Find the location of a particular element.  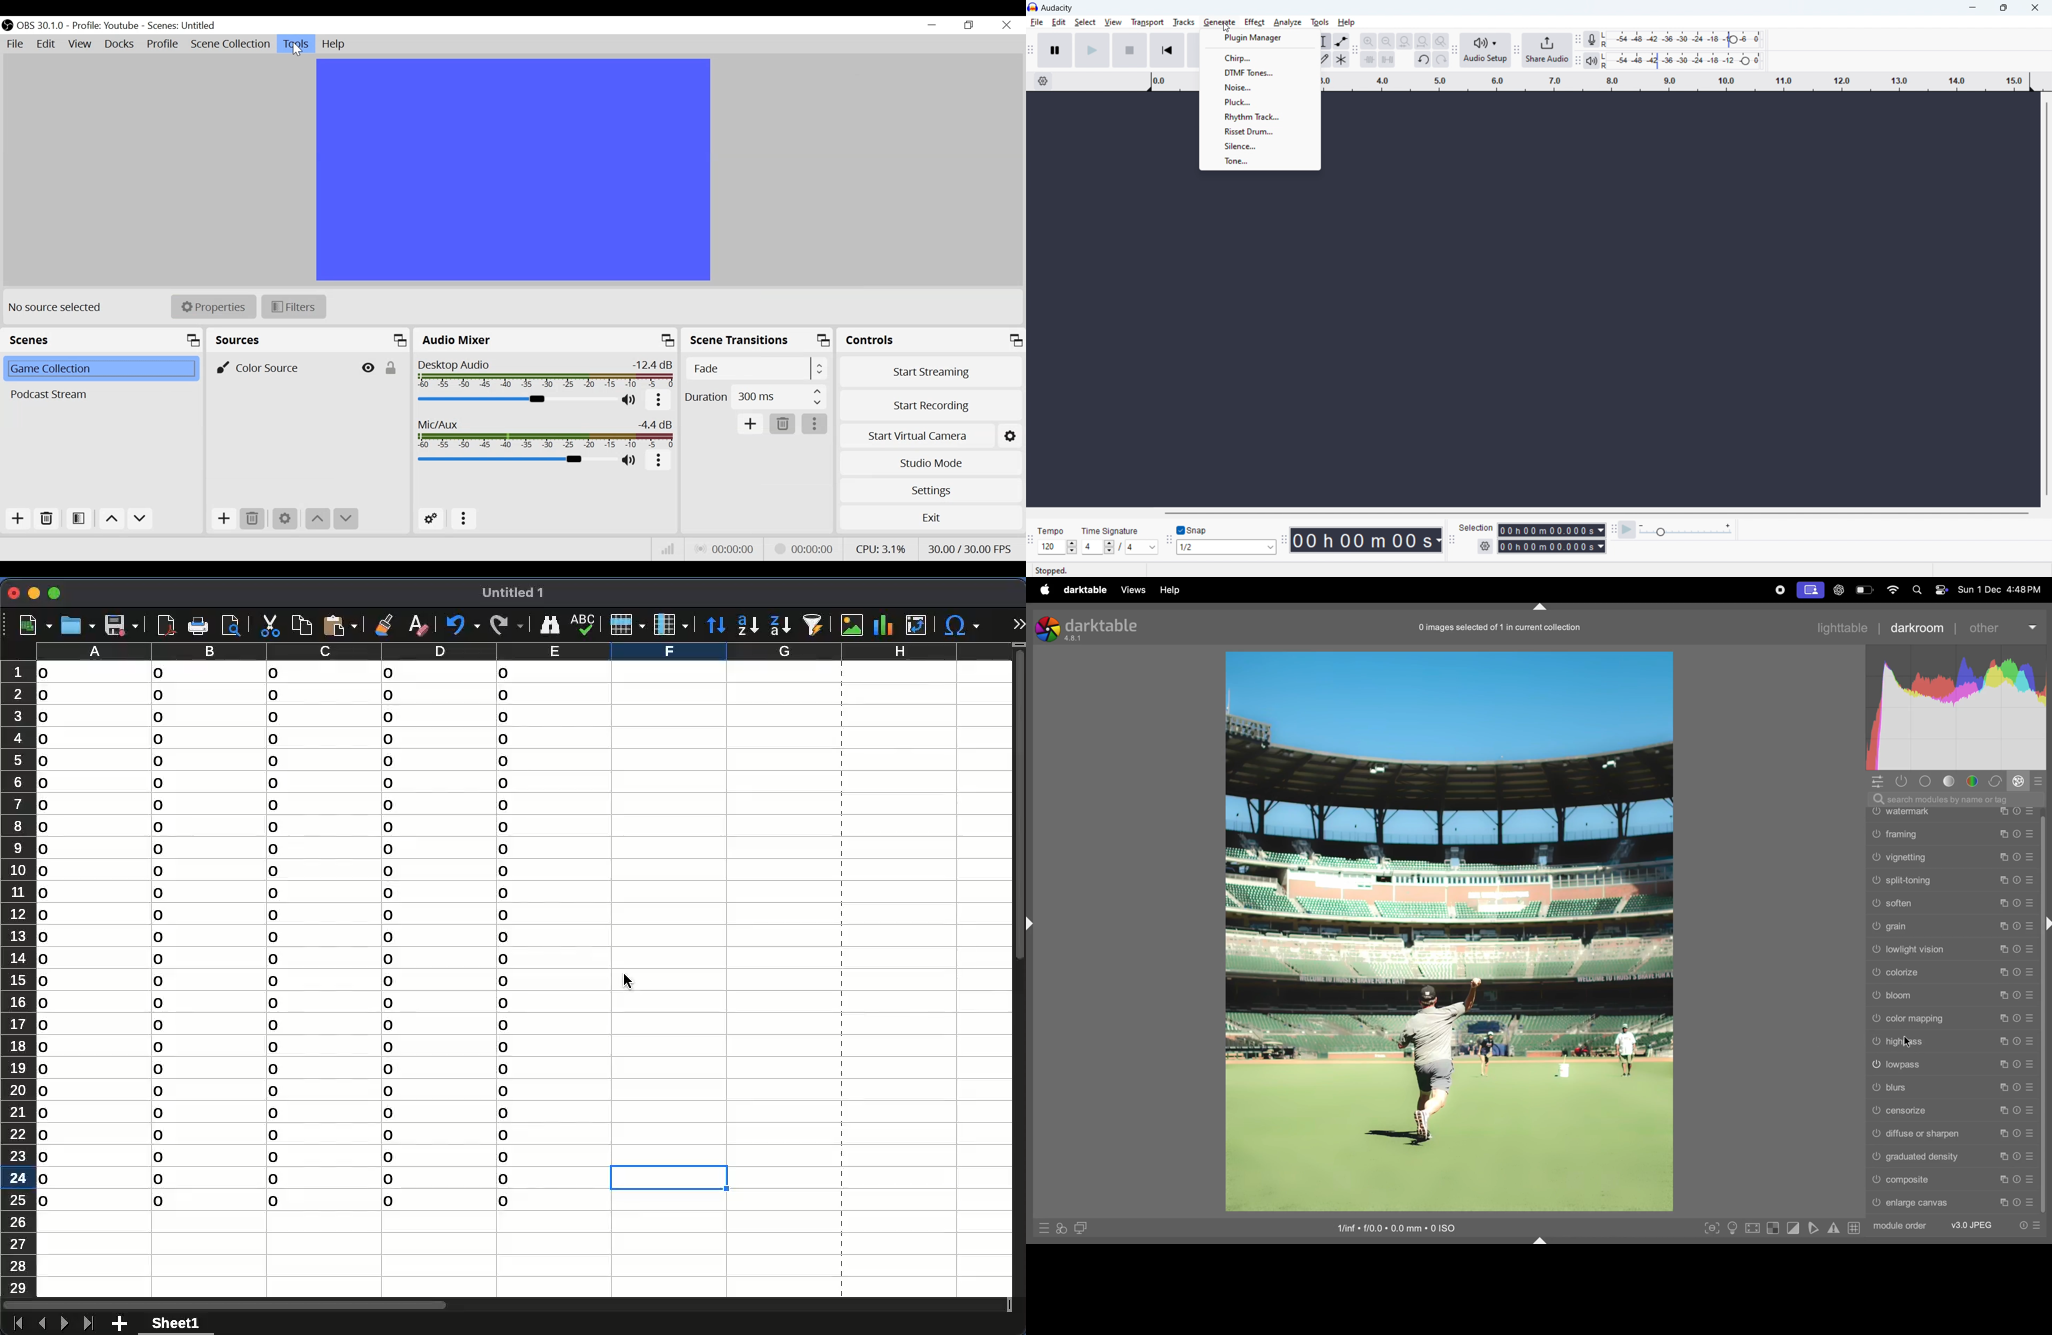

time signature toolbar is located at coordinates (1031, 541).